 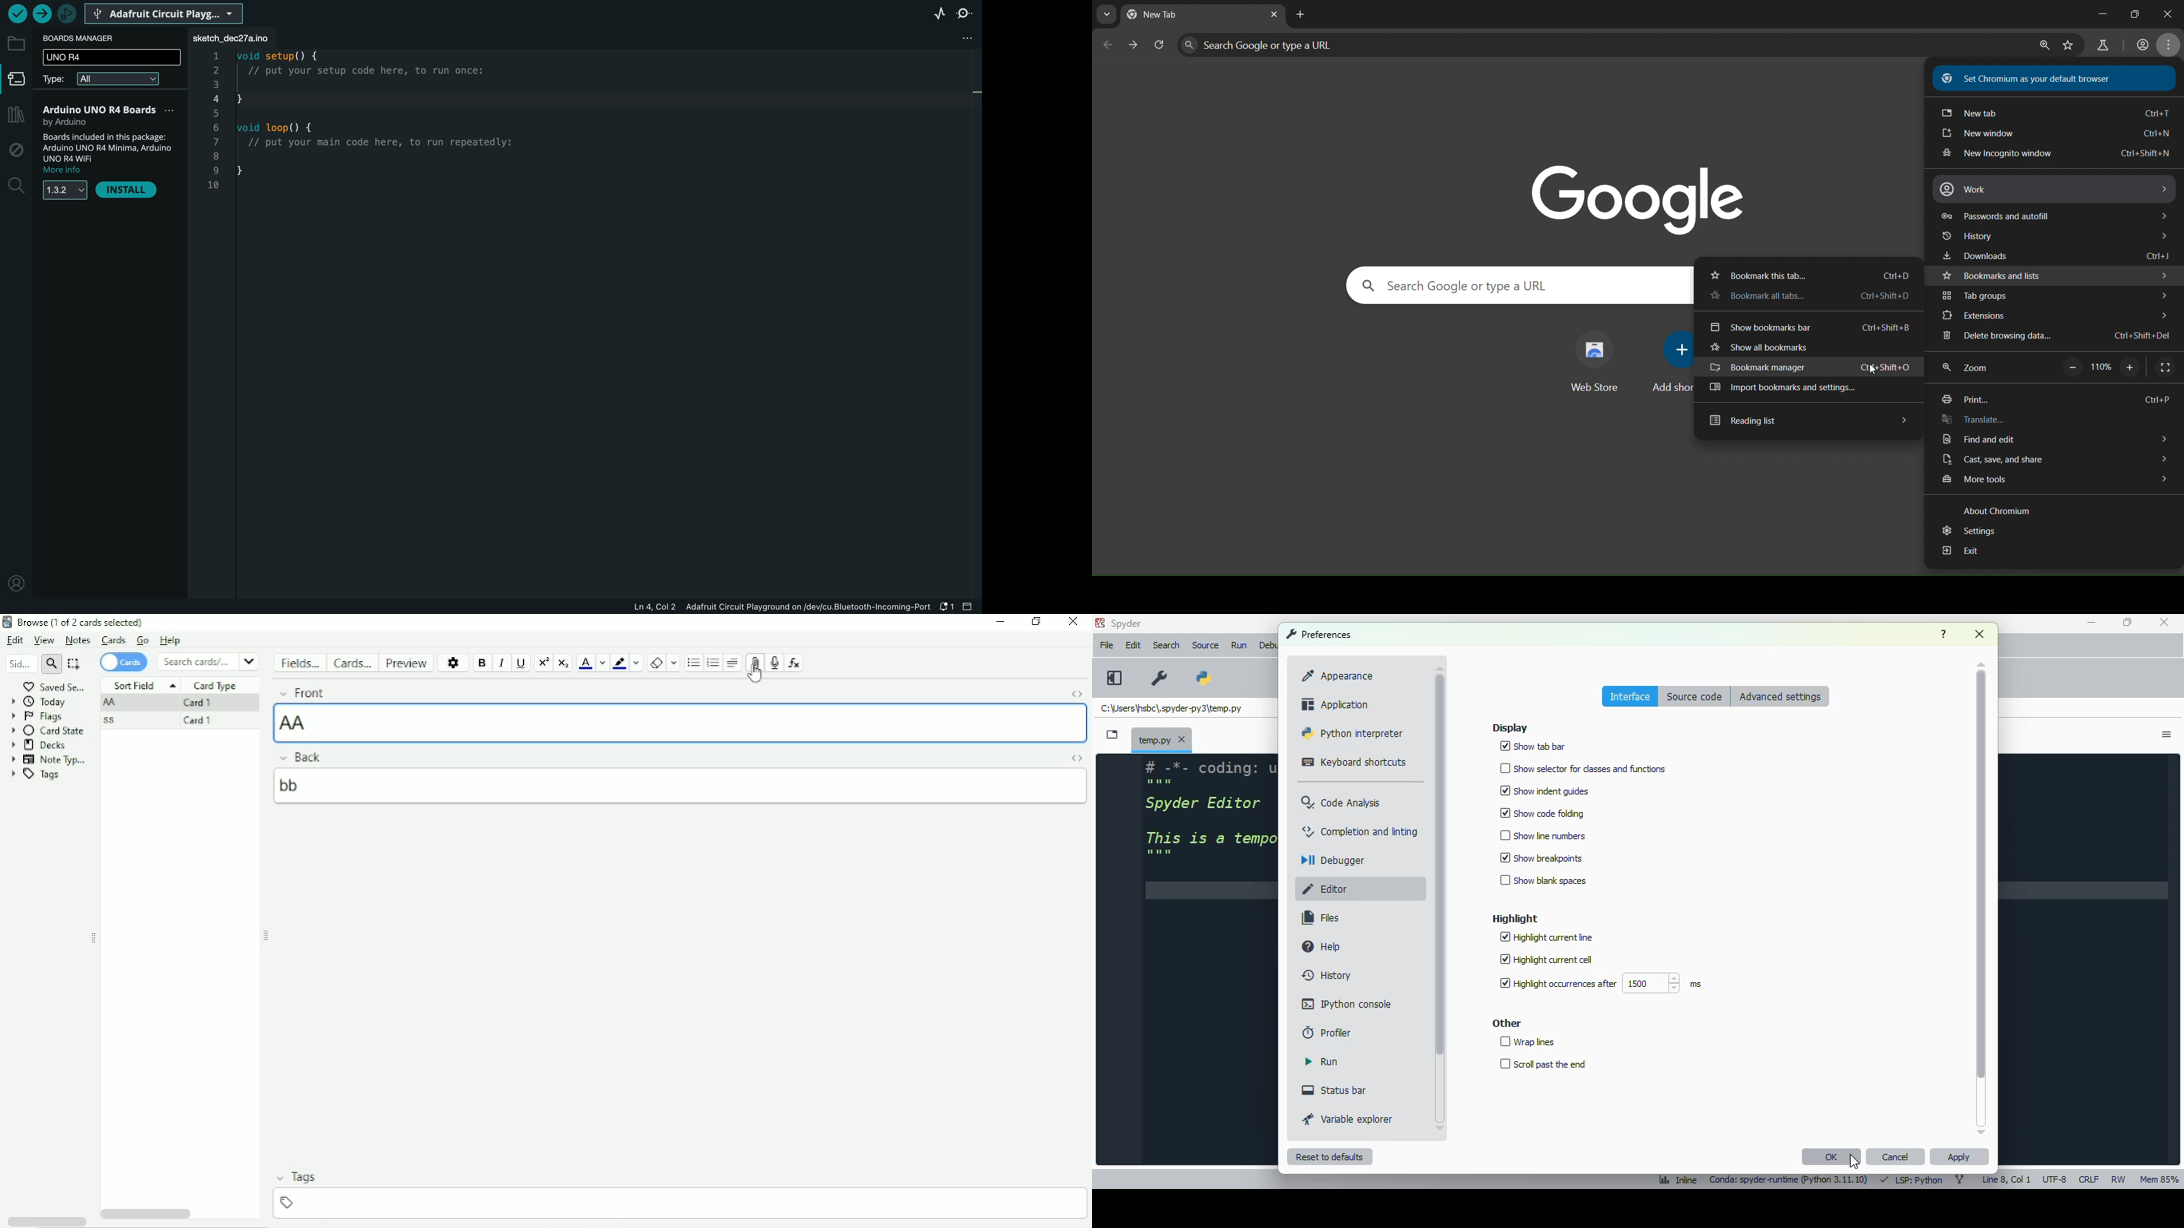 I want to click on Record audio, so click(x=775, y=663).